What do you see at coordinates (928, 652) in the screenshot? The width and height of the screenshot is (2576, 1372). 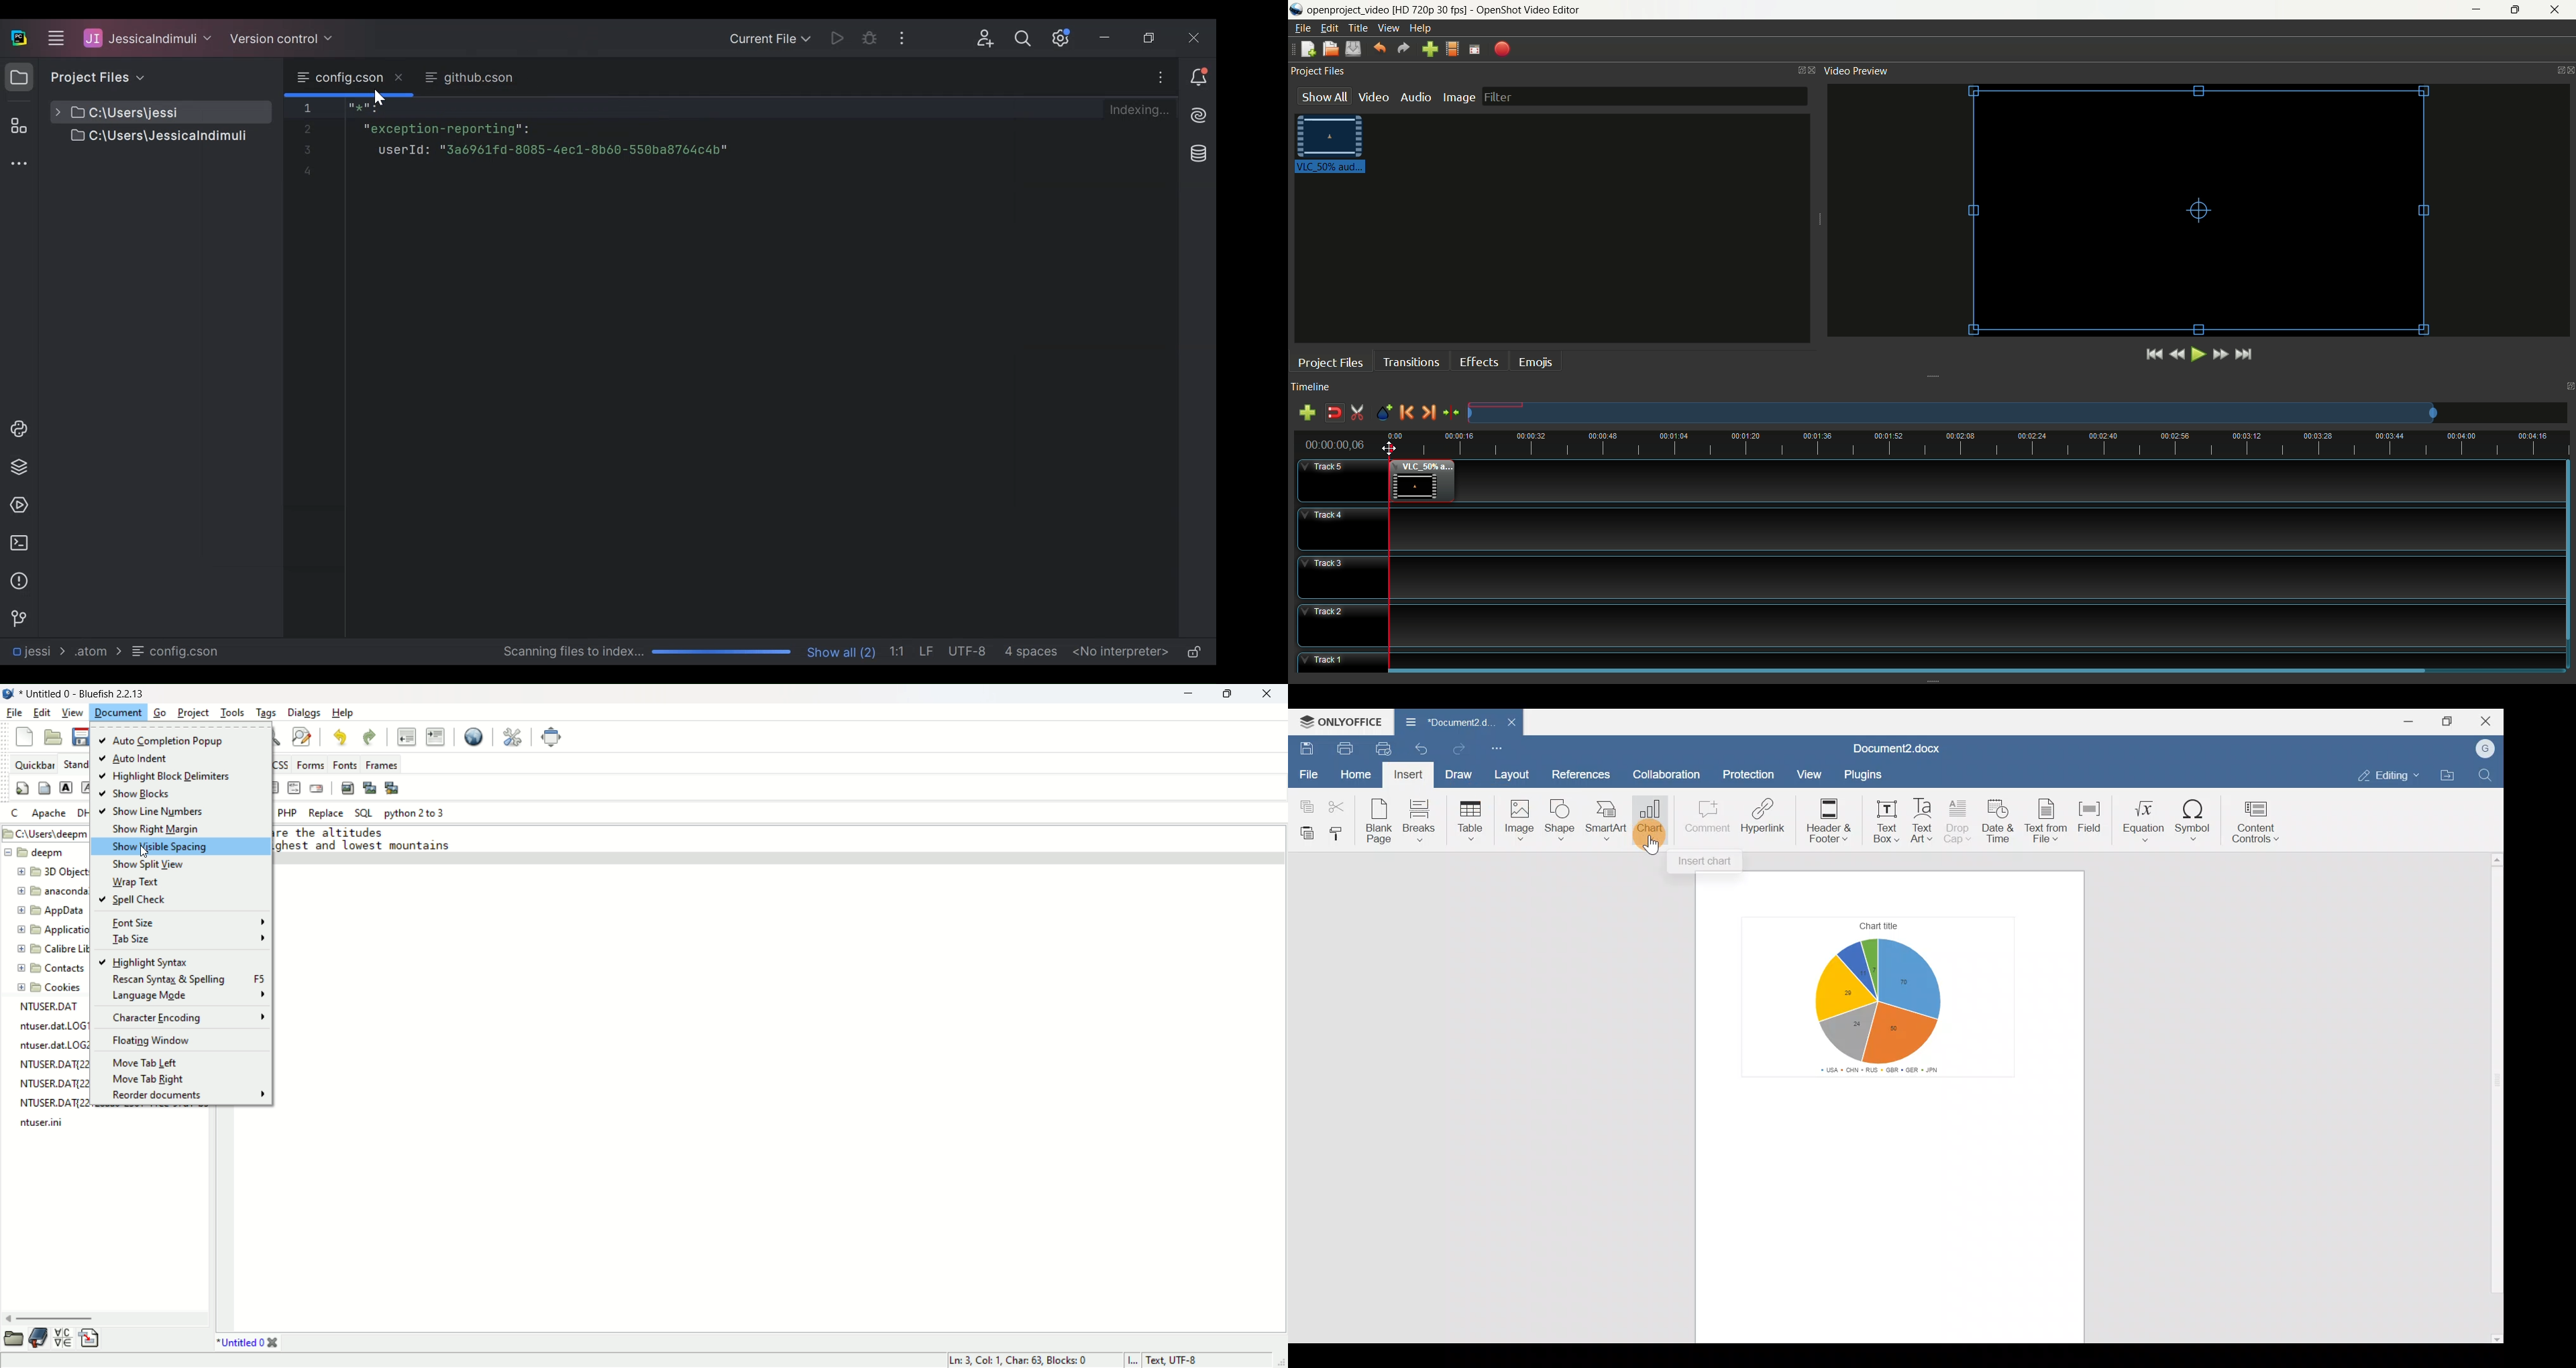 I see `Line Separator` at bounding box center [928, 652].